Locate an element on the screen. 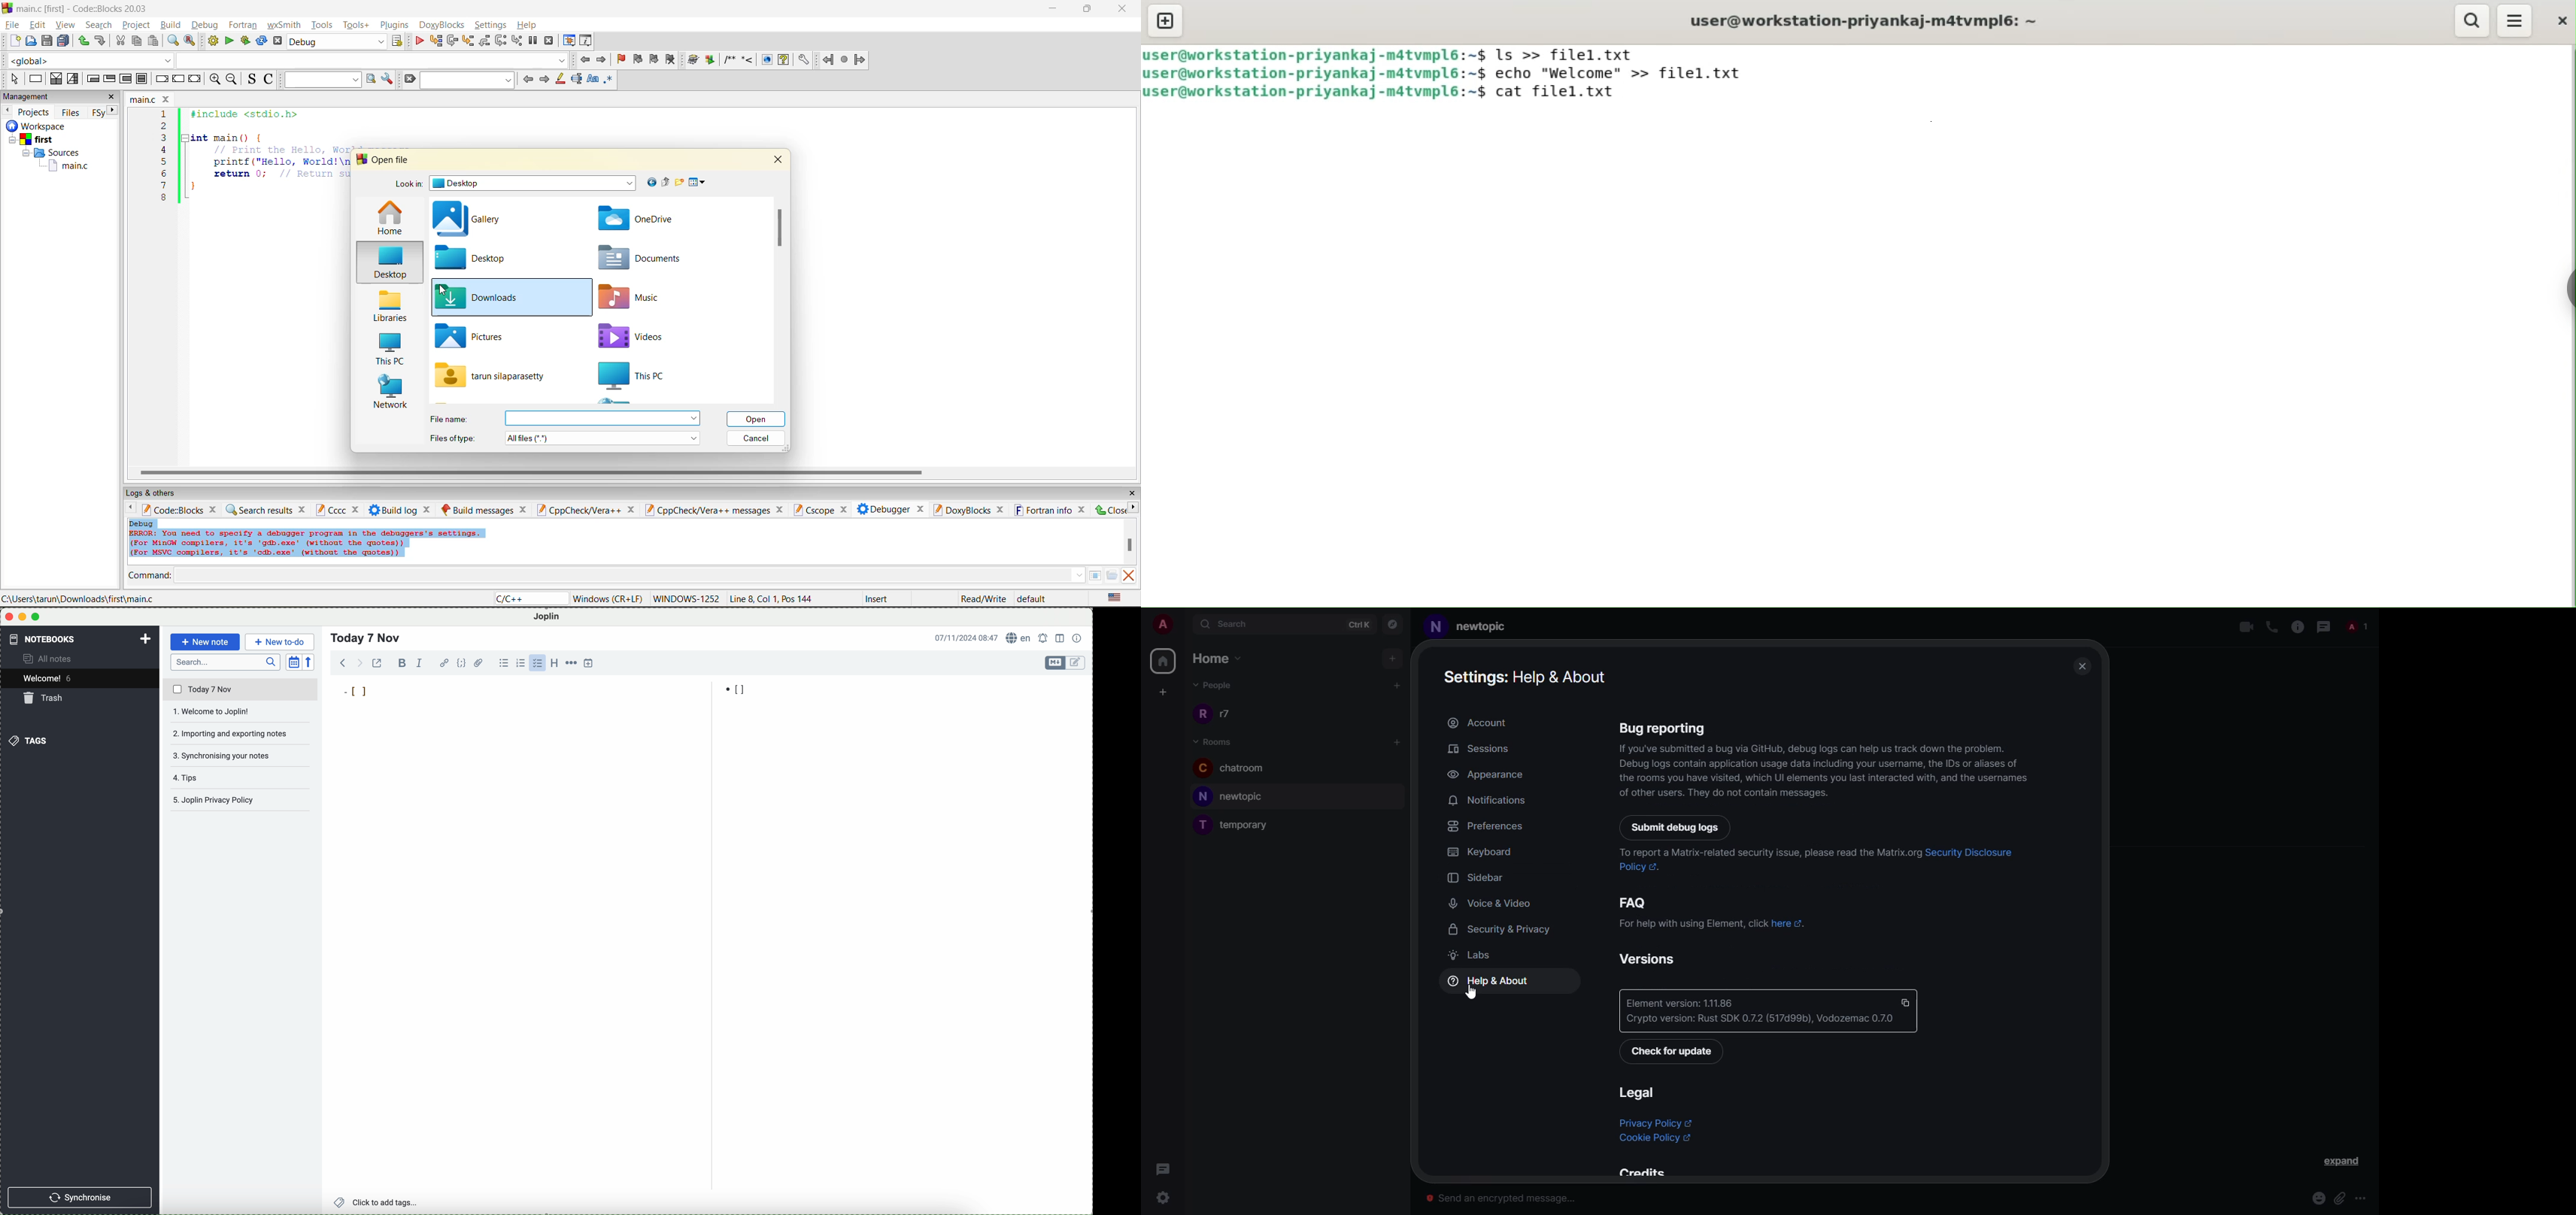 The image size is (2576, 1232). hyperlink is located at coordinates (444, 663).